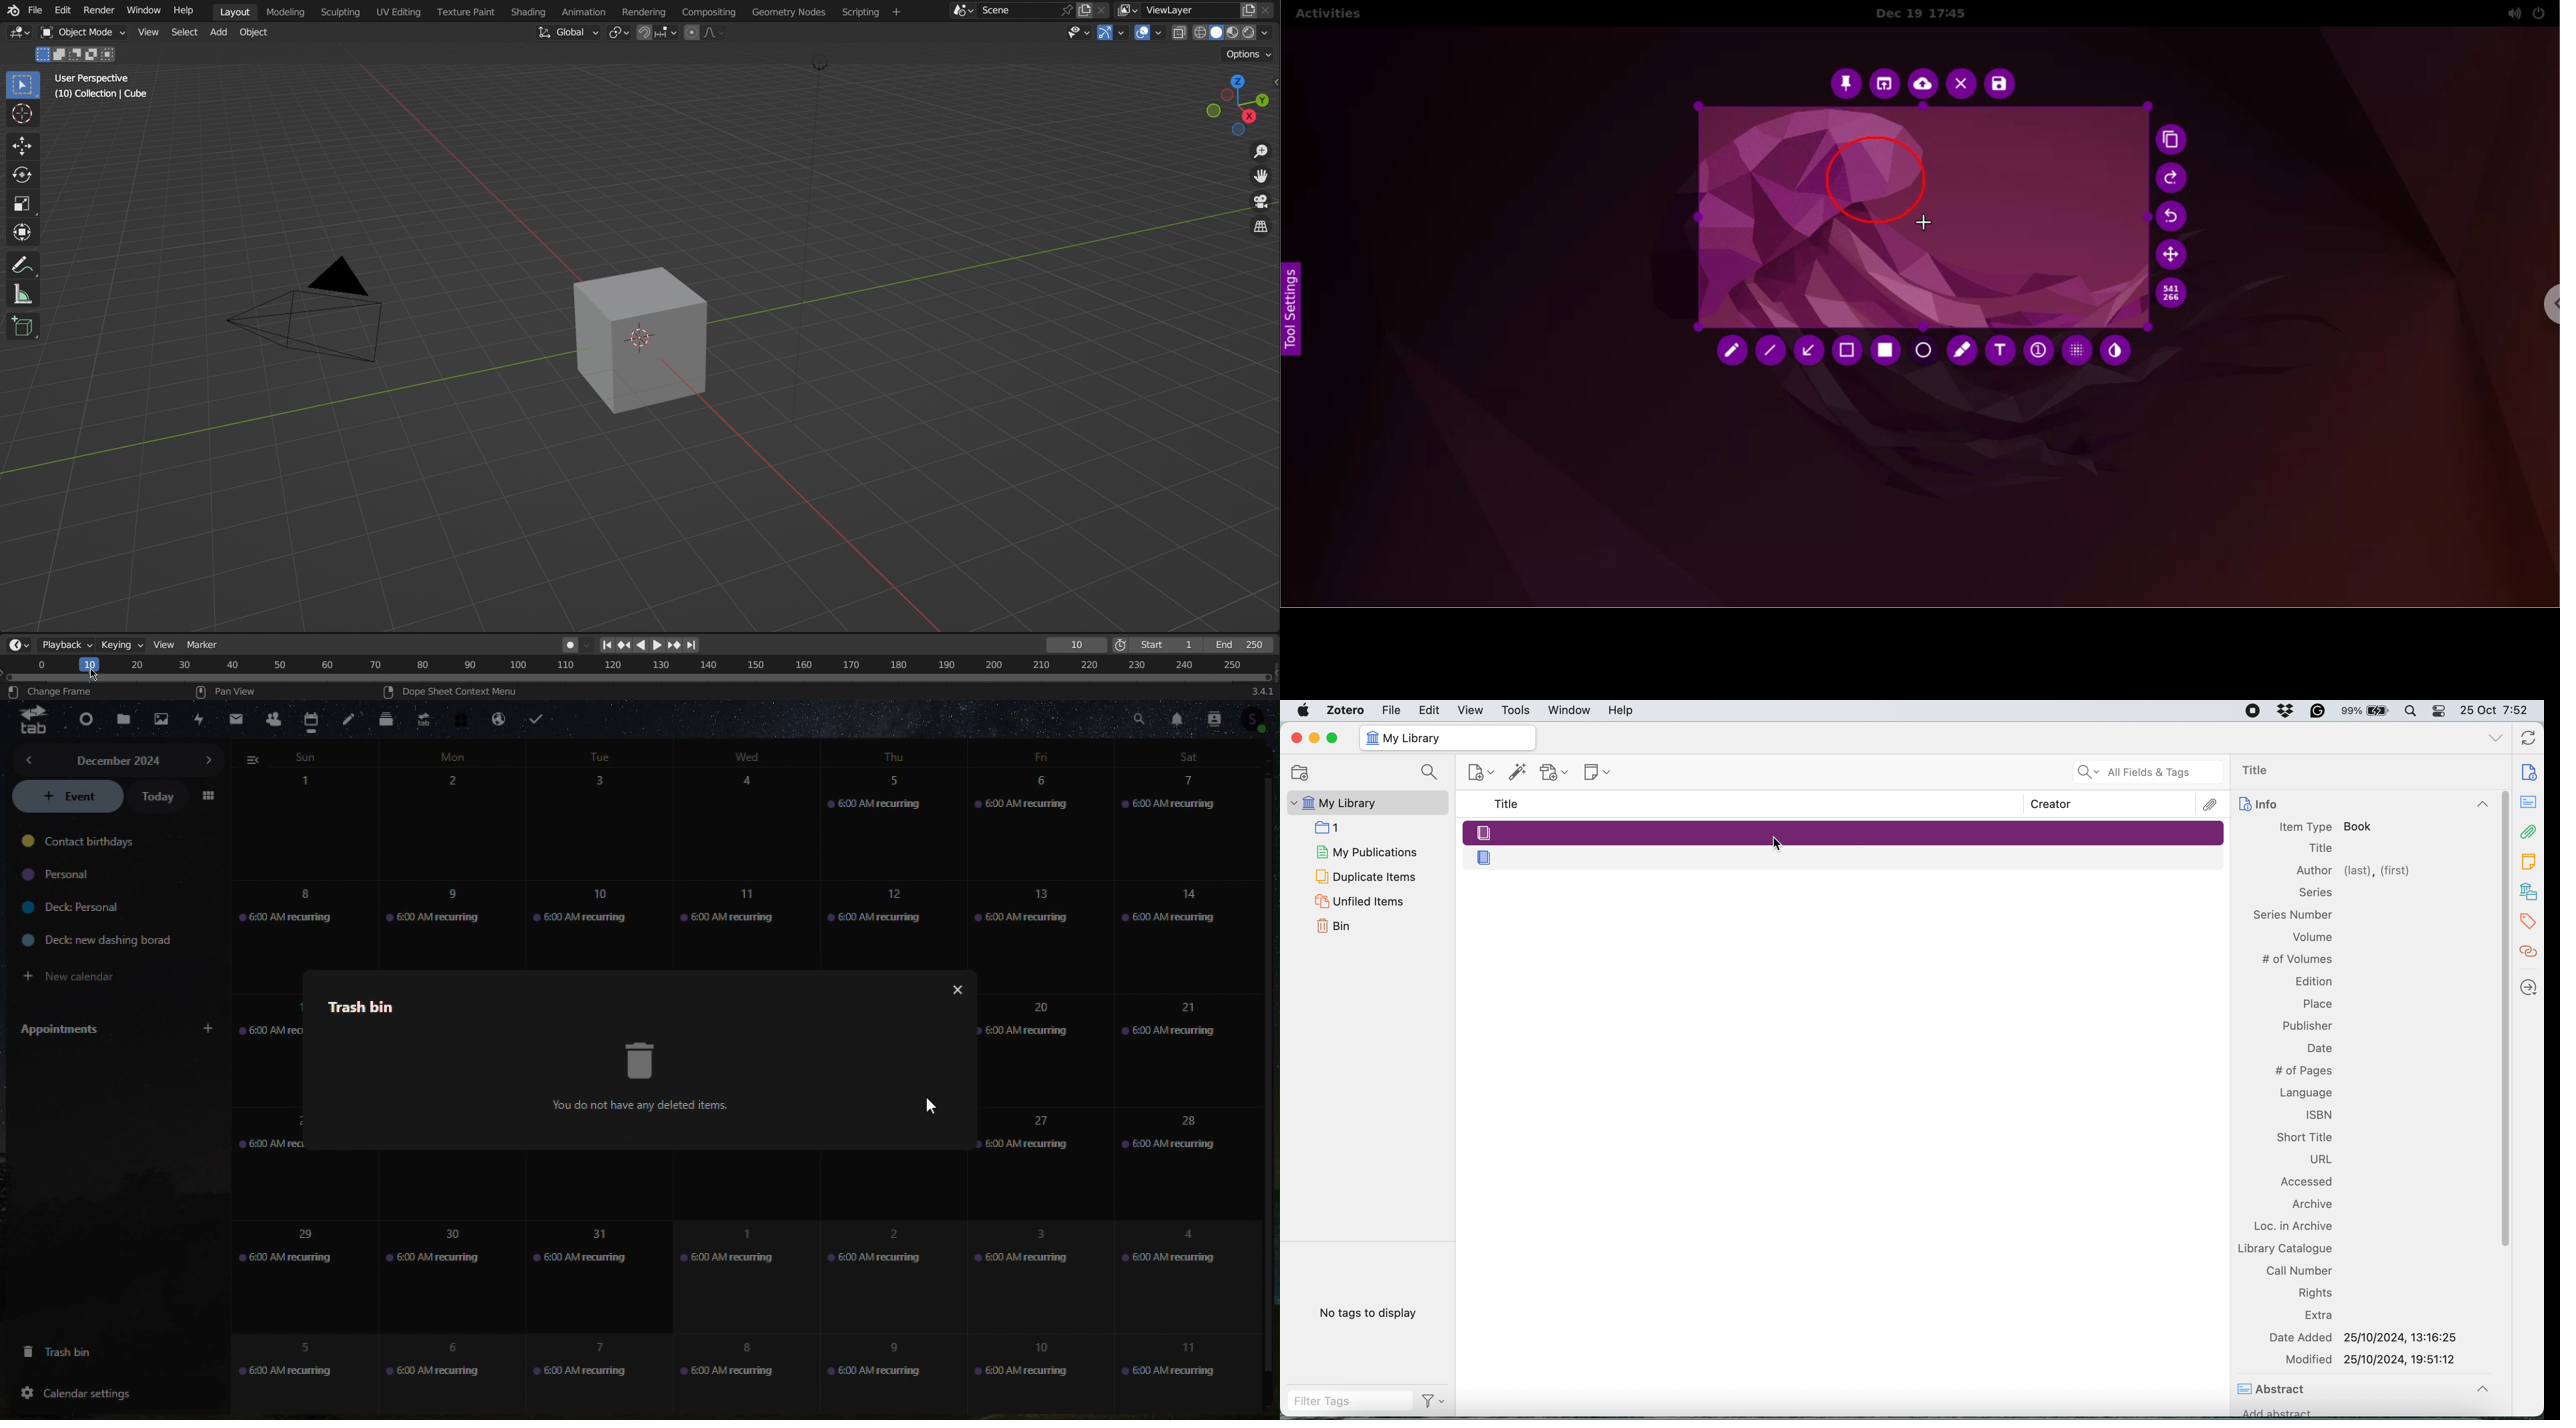 The width and height of the screenshot is (2576, 1428). Describe the element at coordinates (16, 646) in the screenshot. I see `Editor Type` at that location.